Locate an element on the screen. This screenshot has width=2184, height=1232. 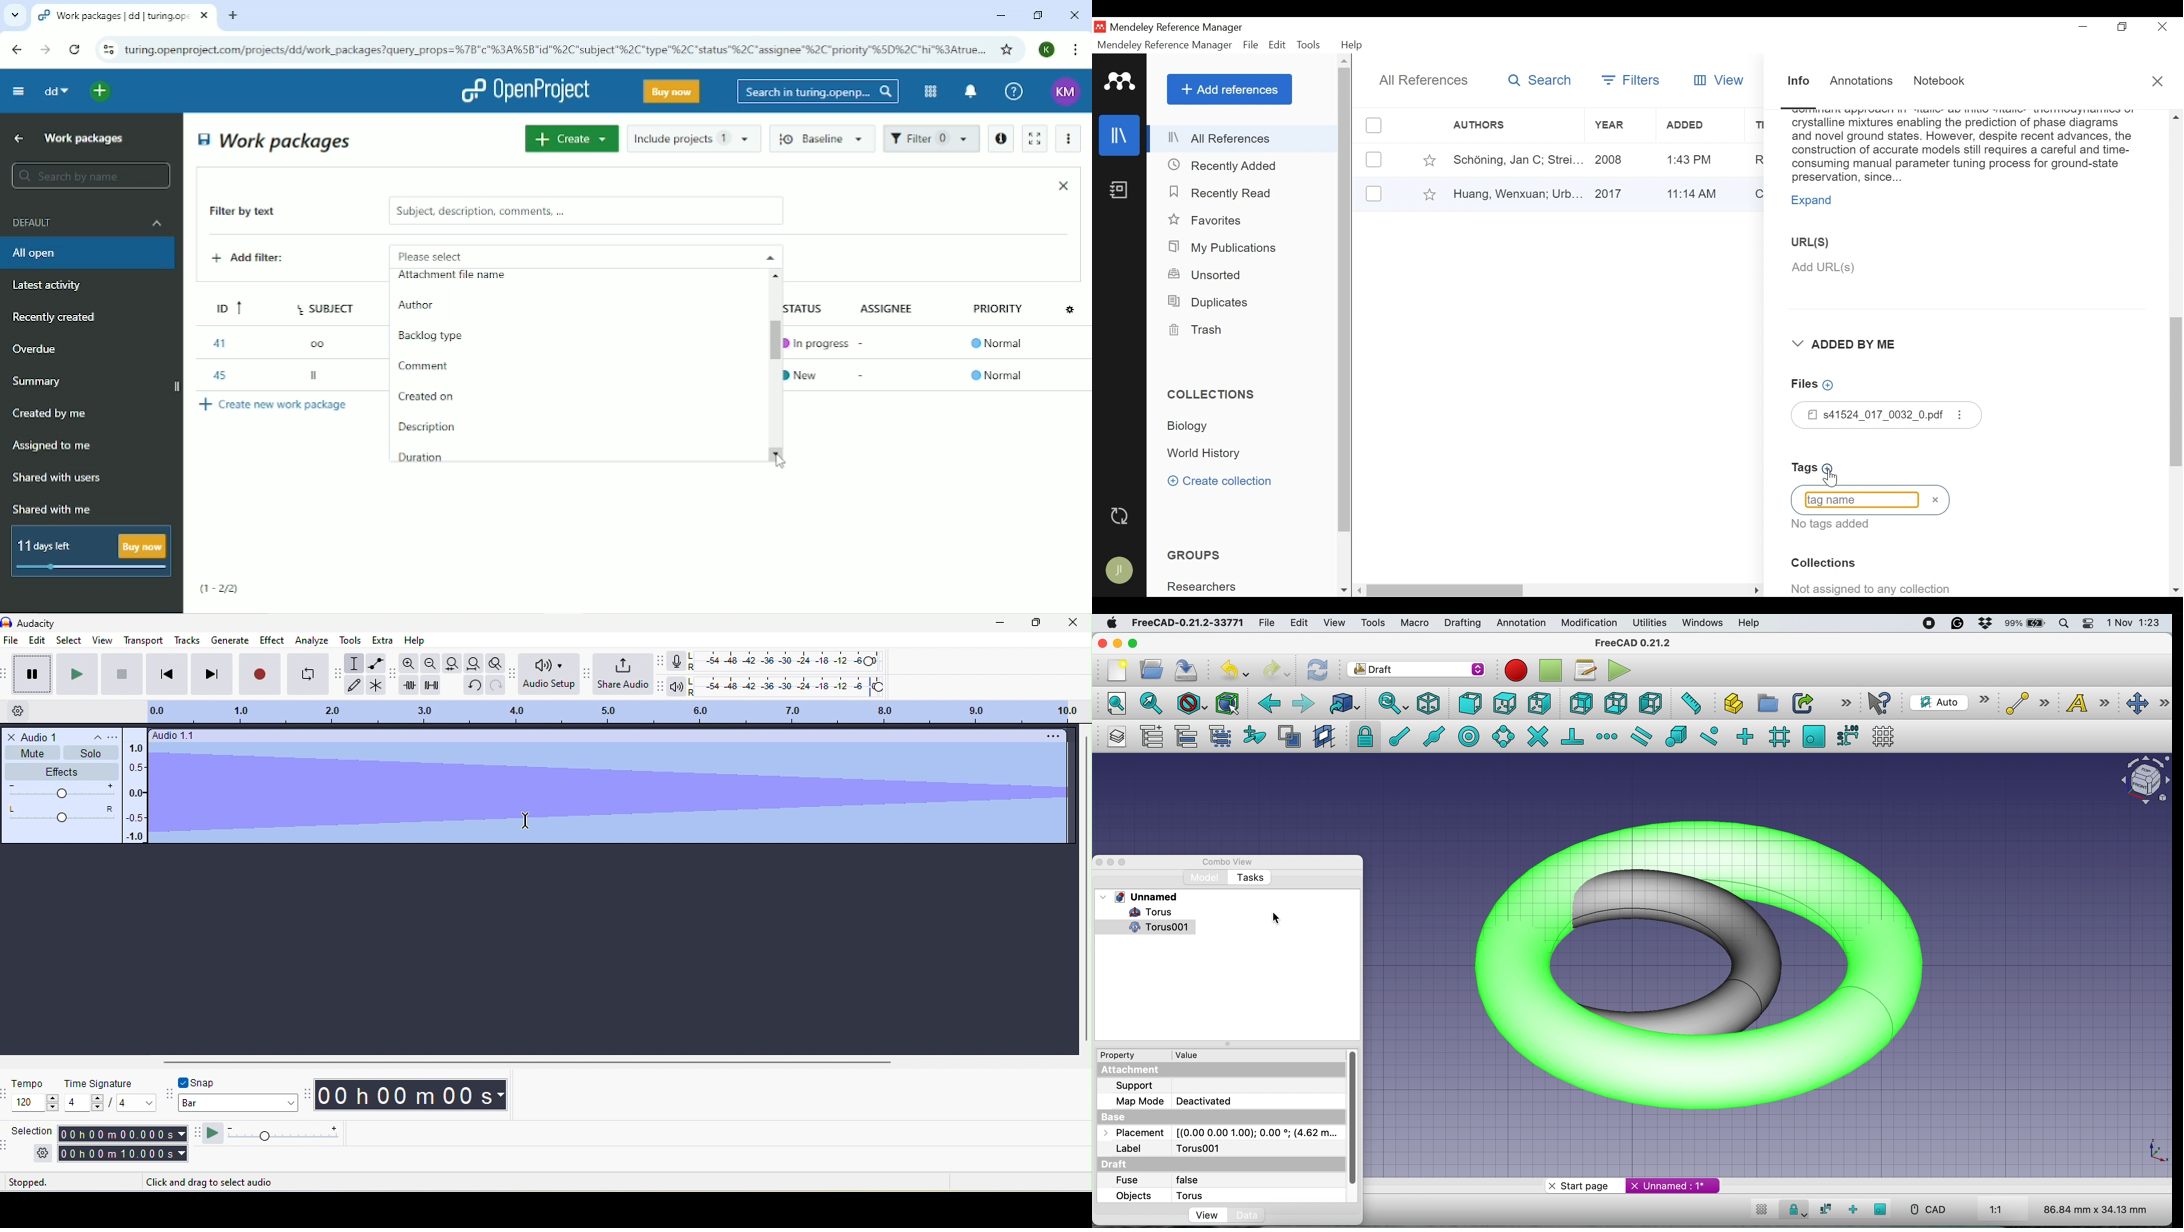
Up is located at coordinates (16, 139).